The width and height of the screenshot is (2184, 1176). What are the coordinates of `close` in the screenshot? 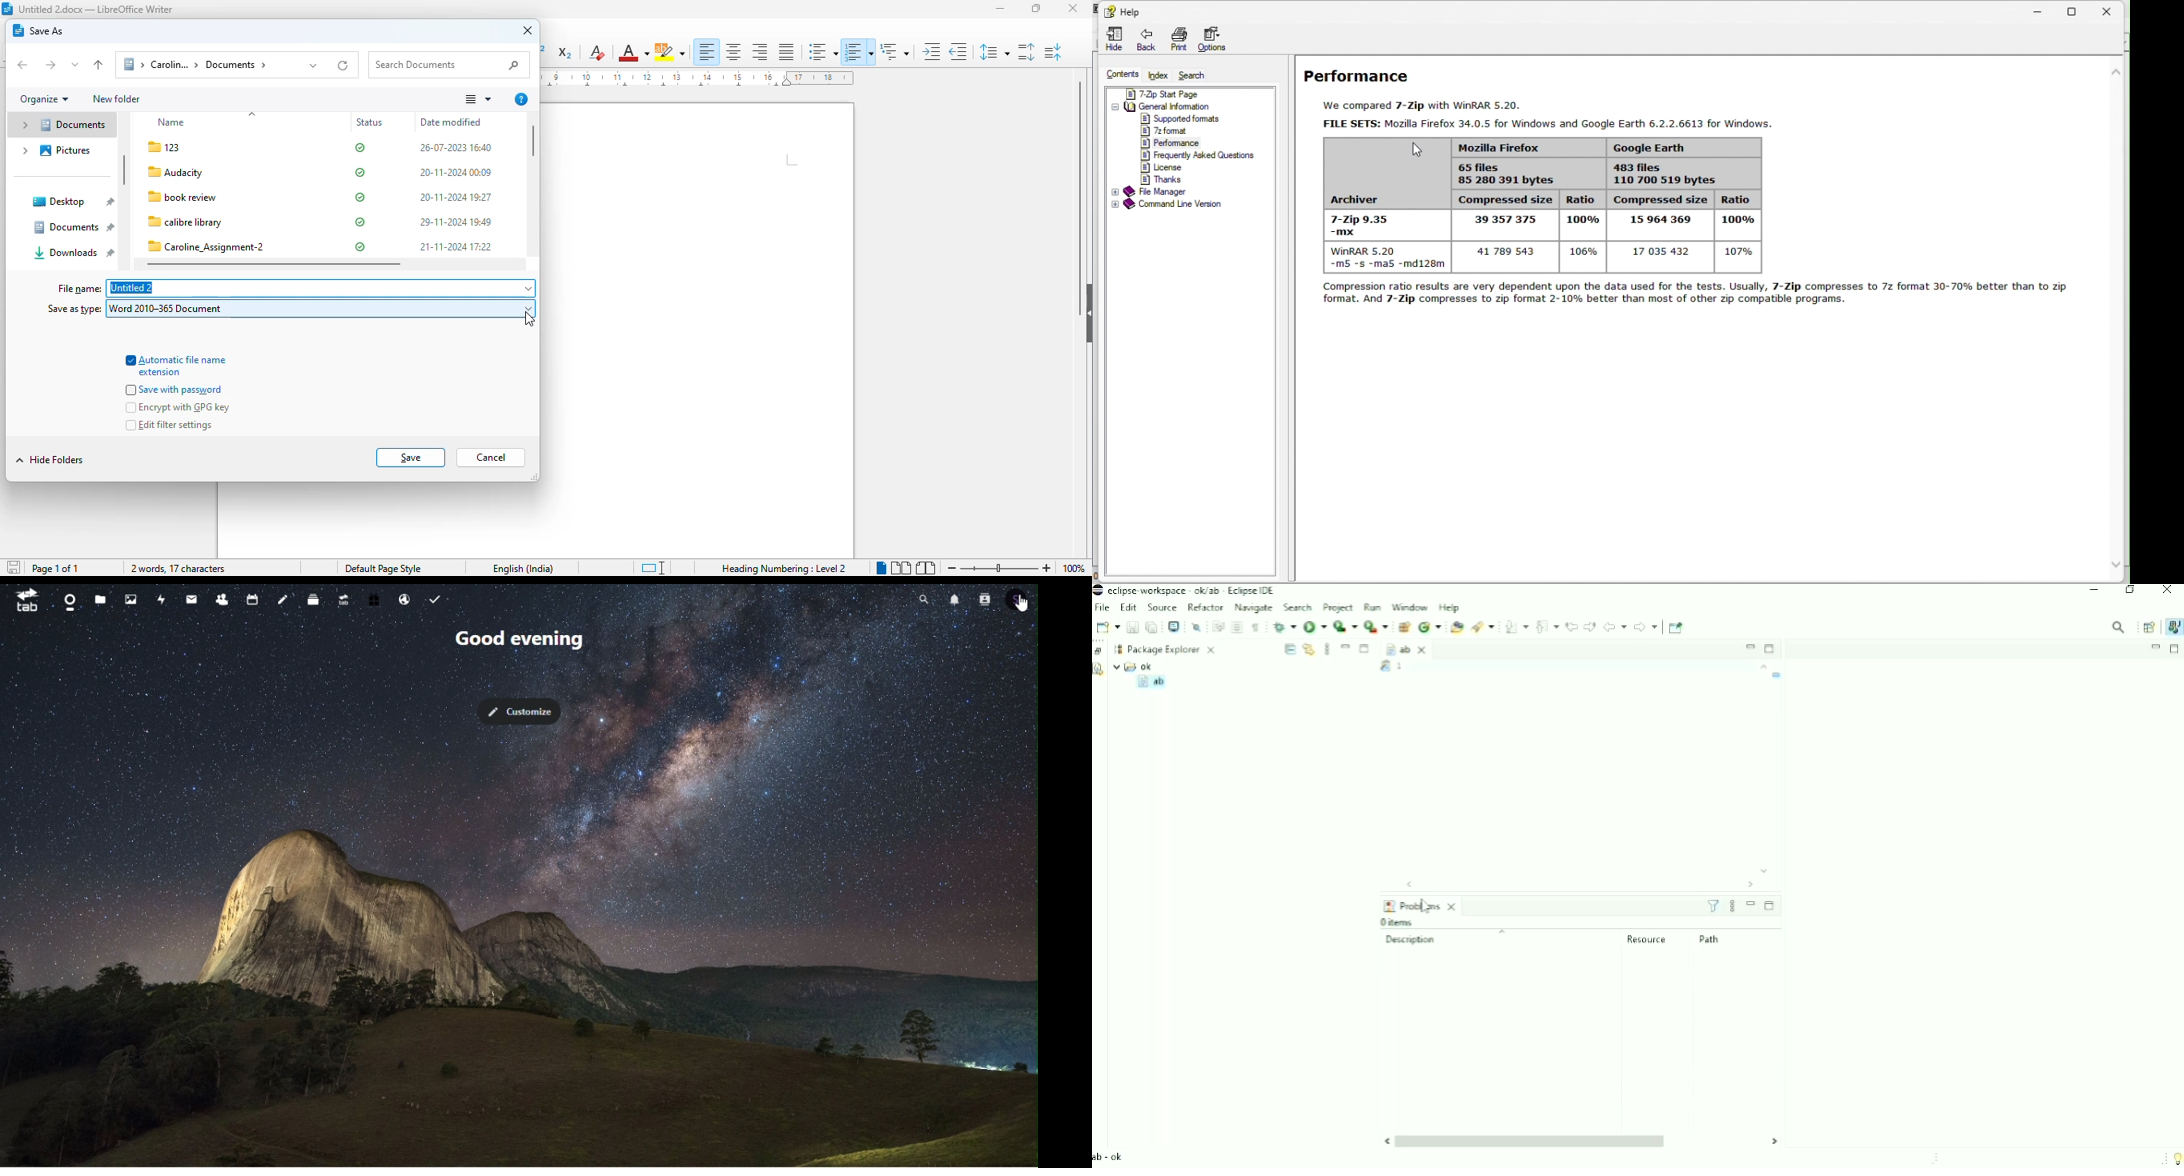 It's located at (1074, 9).